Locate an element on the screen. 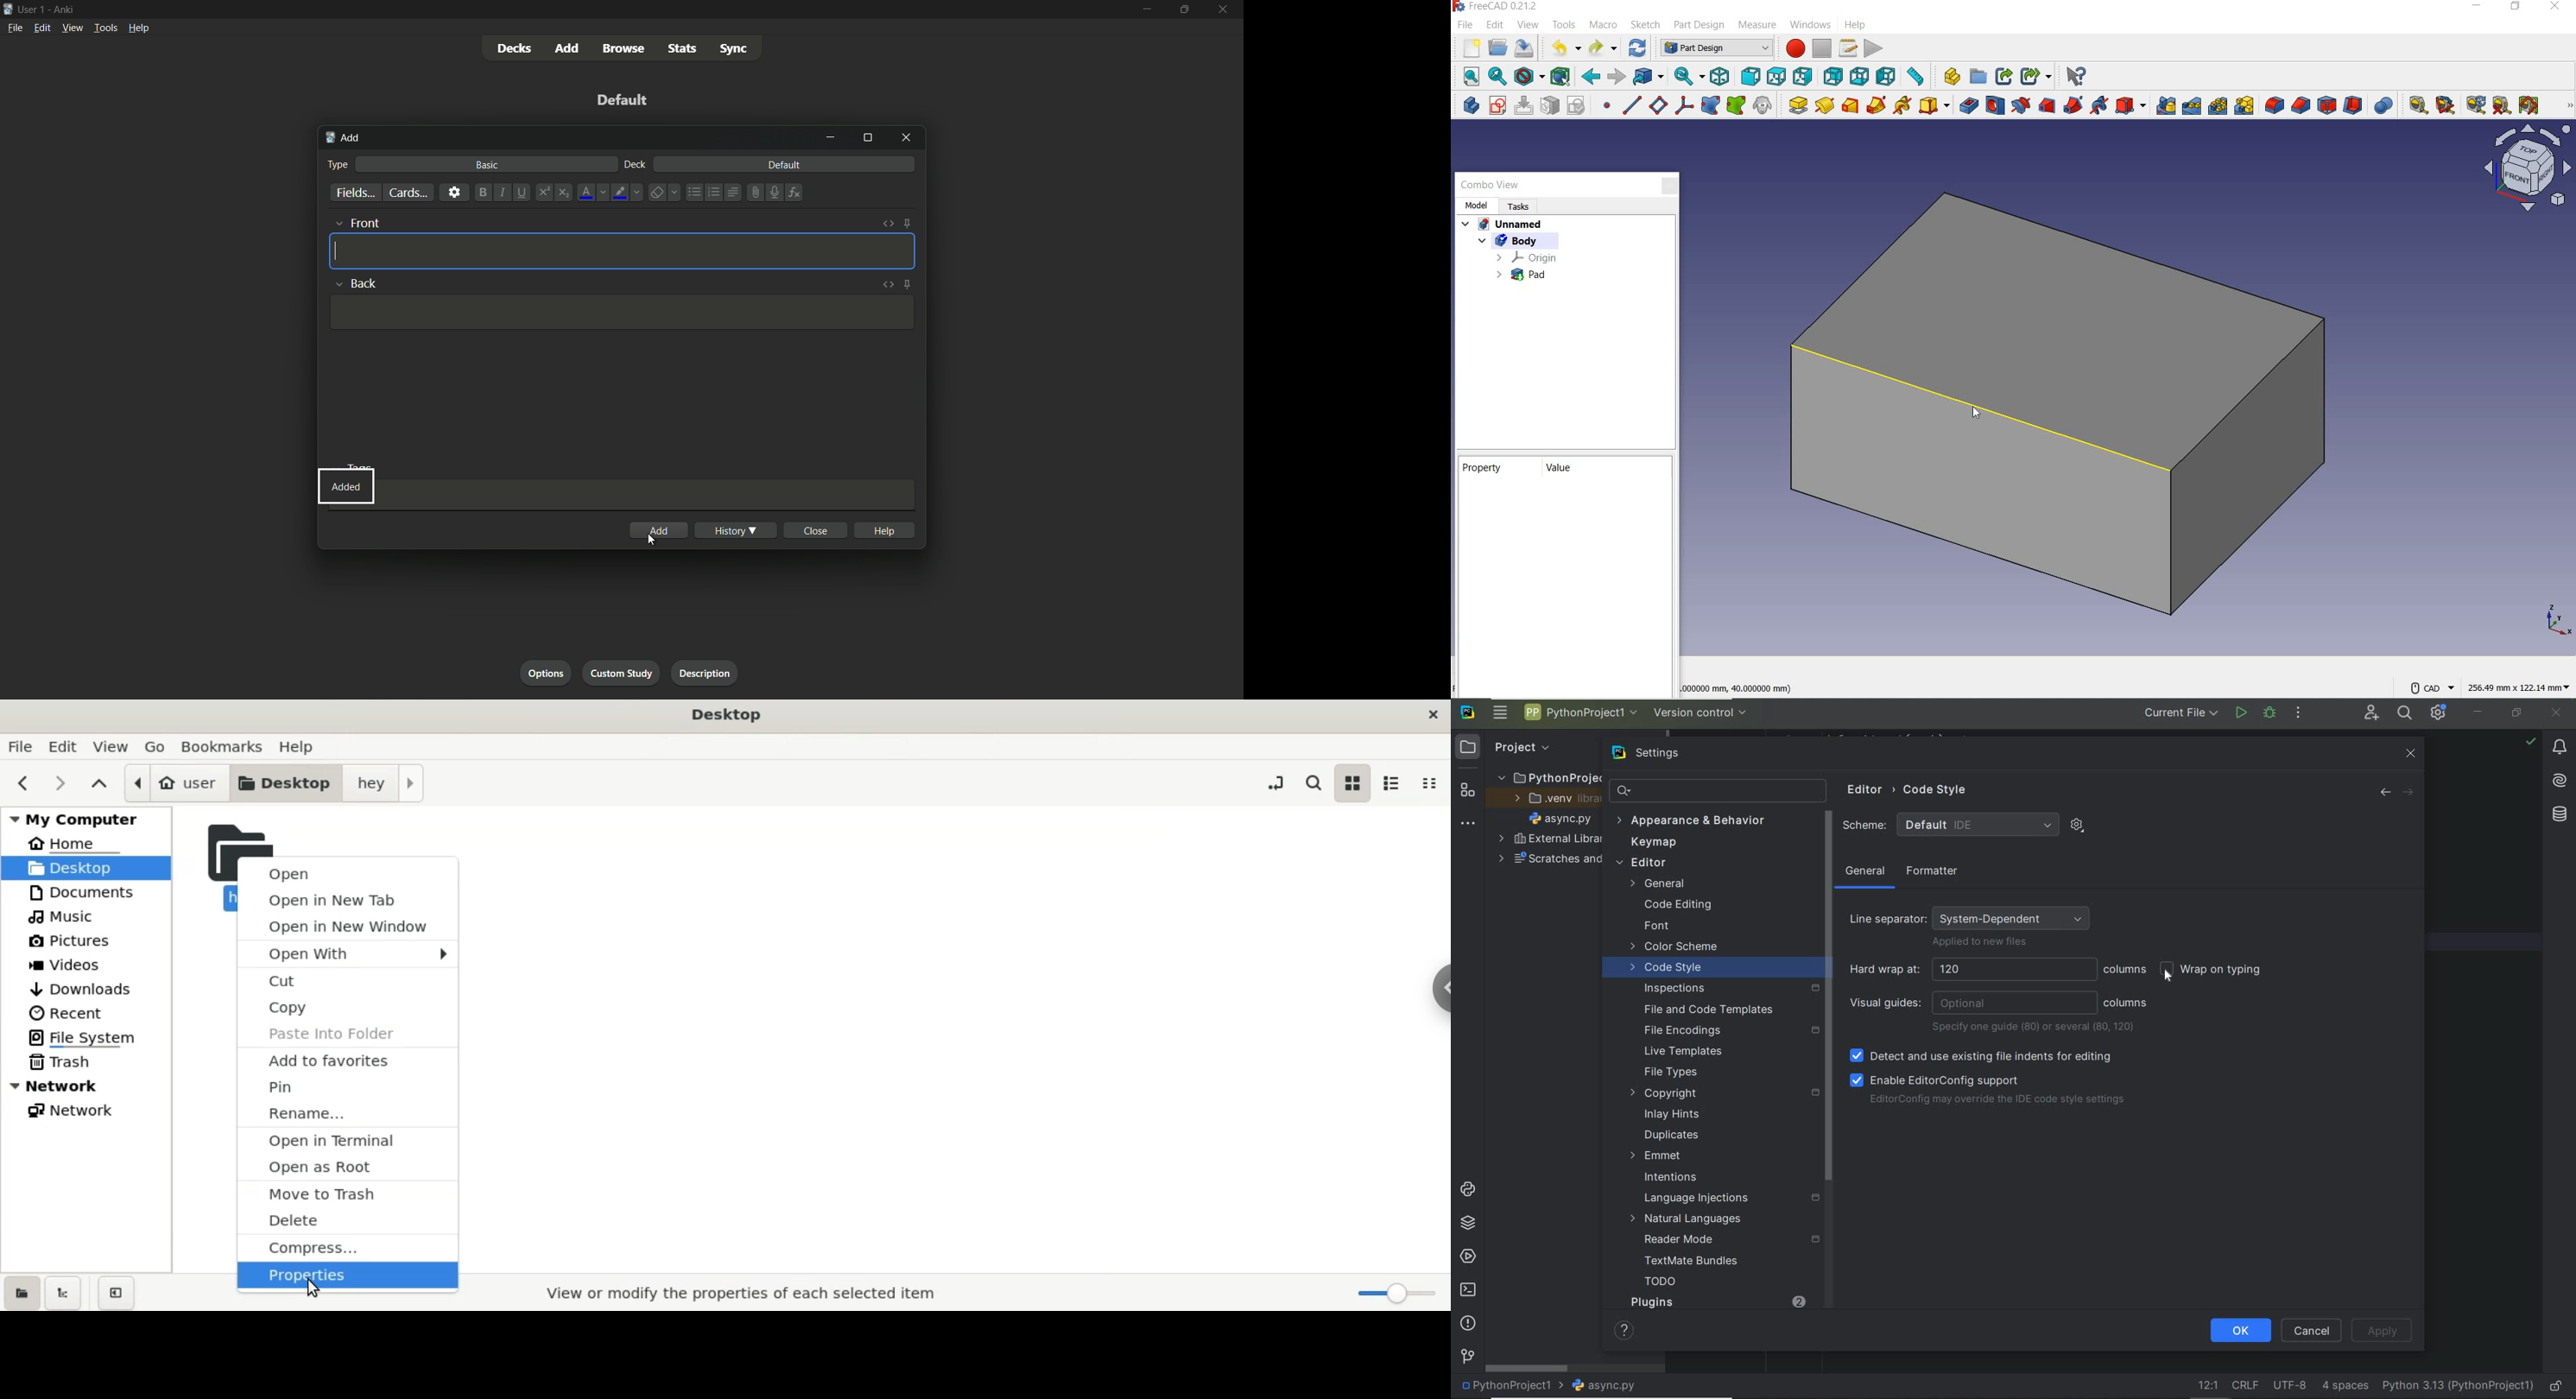  FreeCAD 0.21.2 is located at coordinates (1498, 7).